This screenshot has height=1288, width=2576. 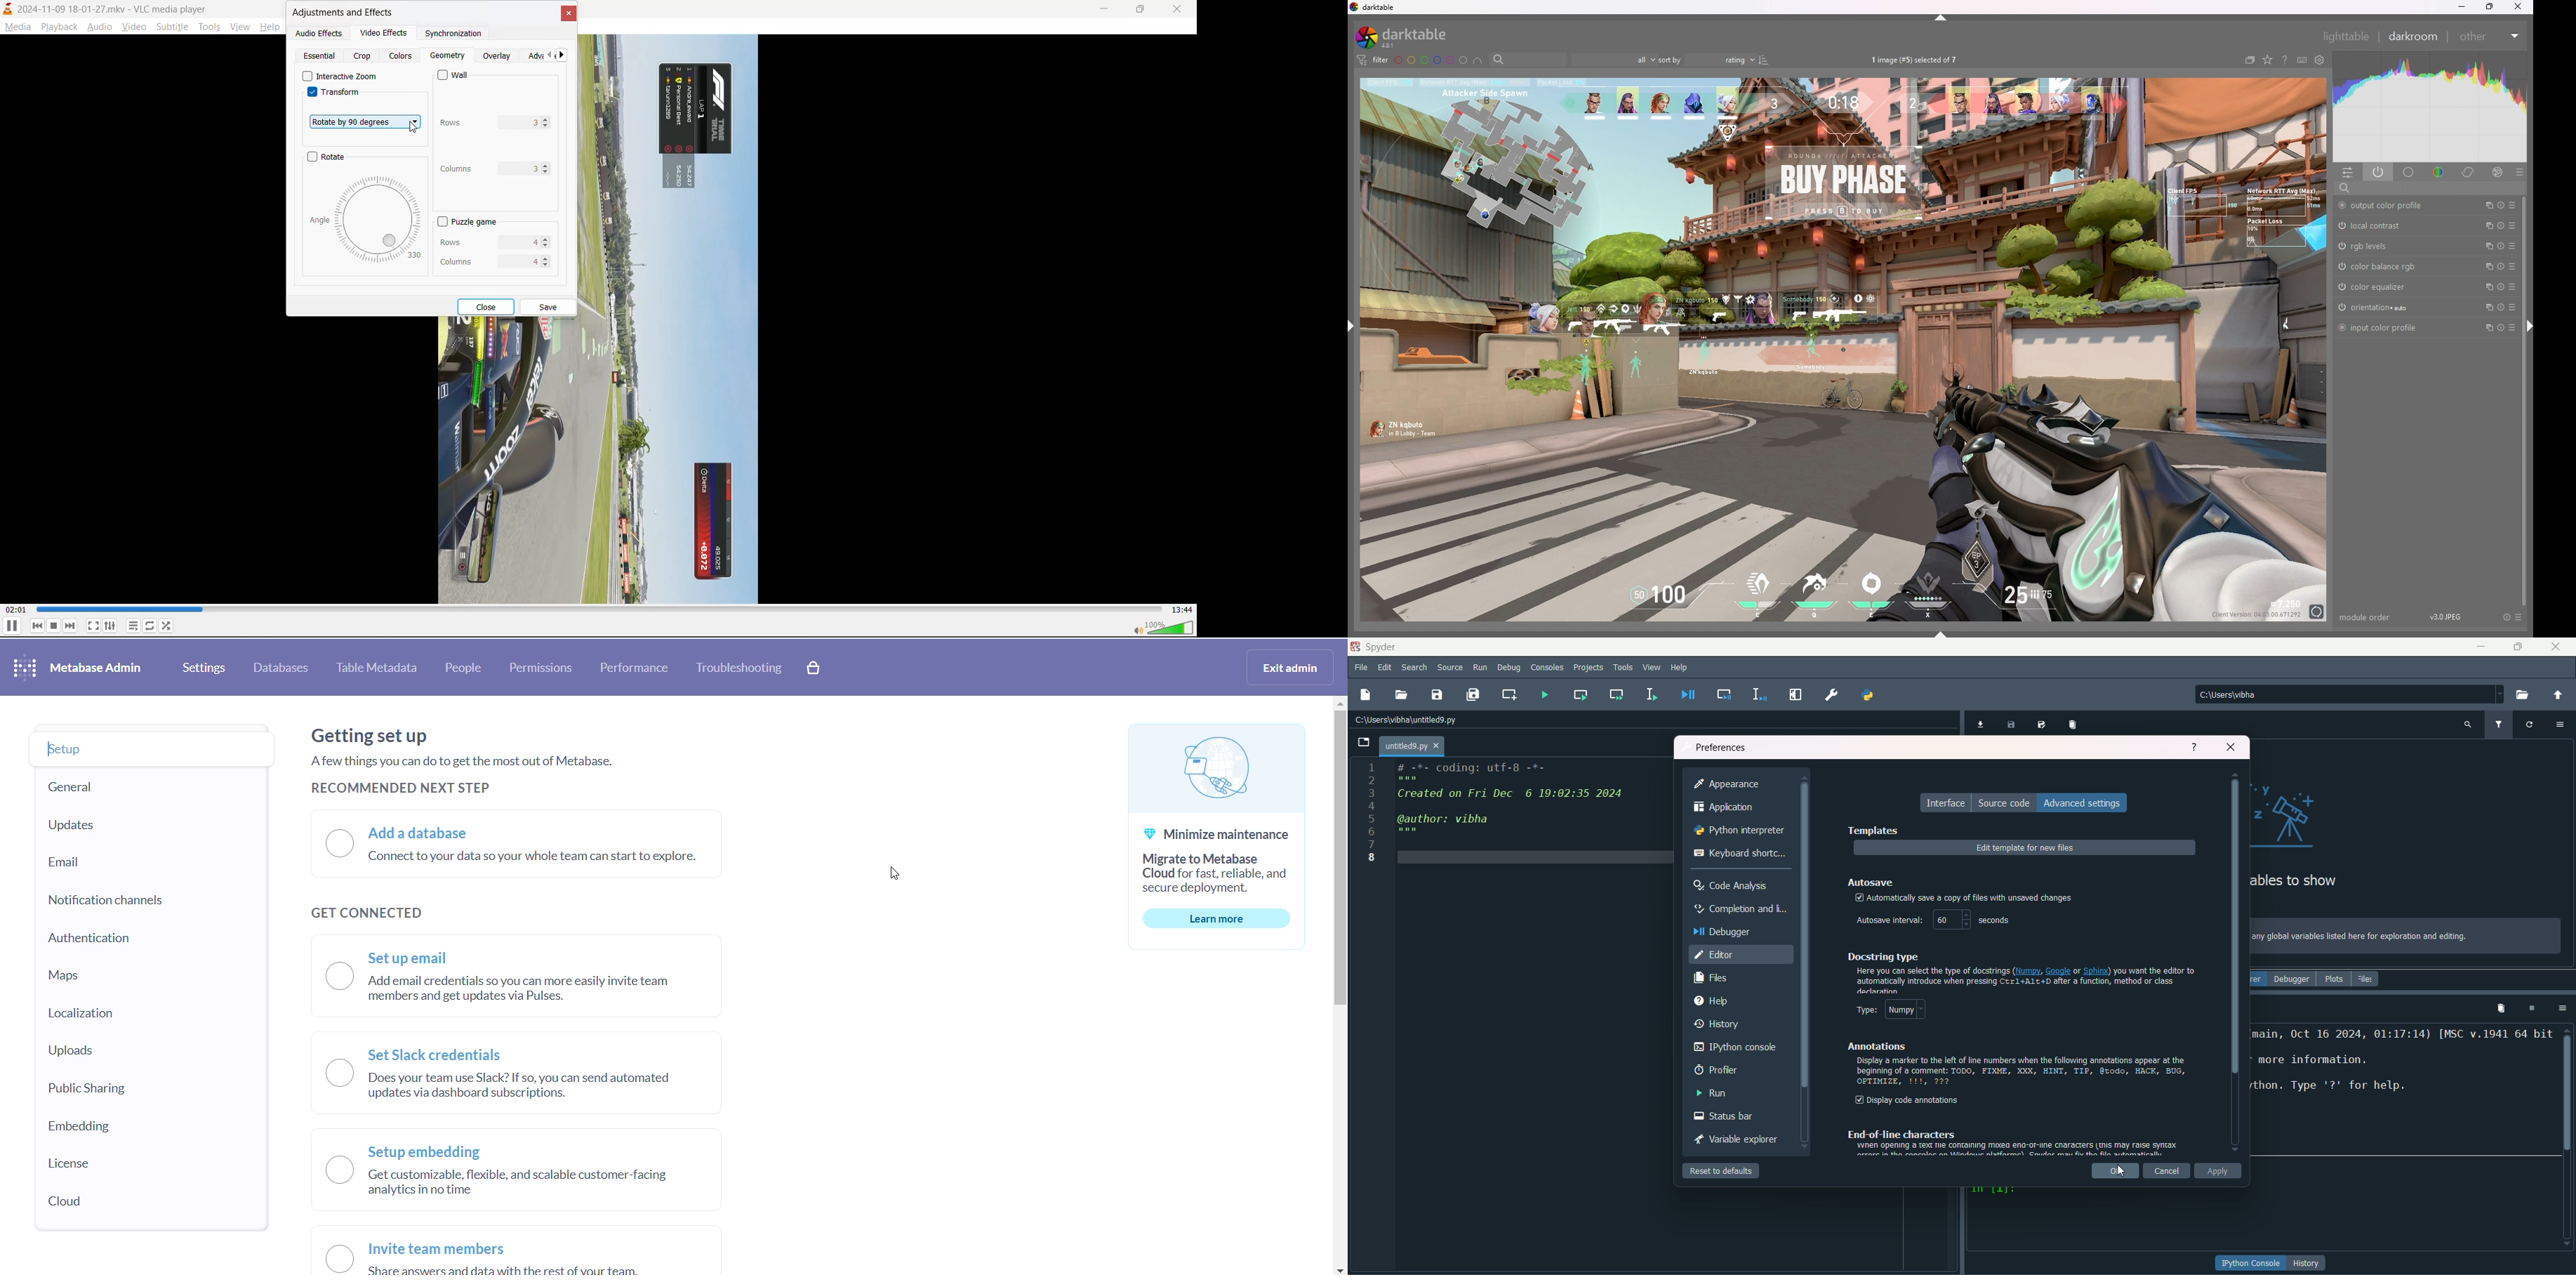 What do you see at coordinates (2486, 205) in the screenshot?
I see `multiple instances action` at bounding box center [2486, 205].